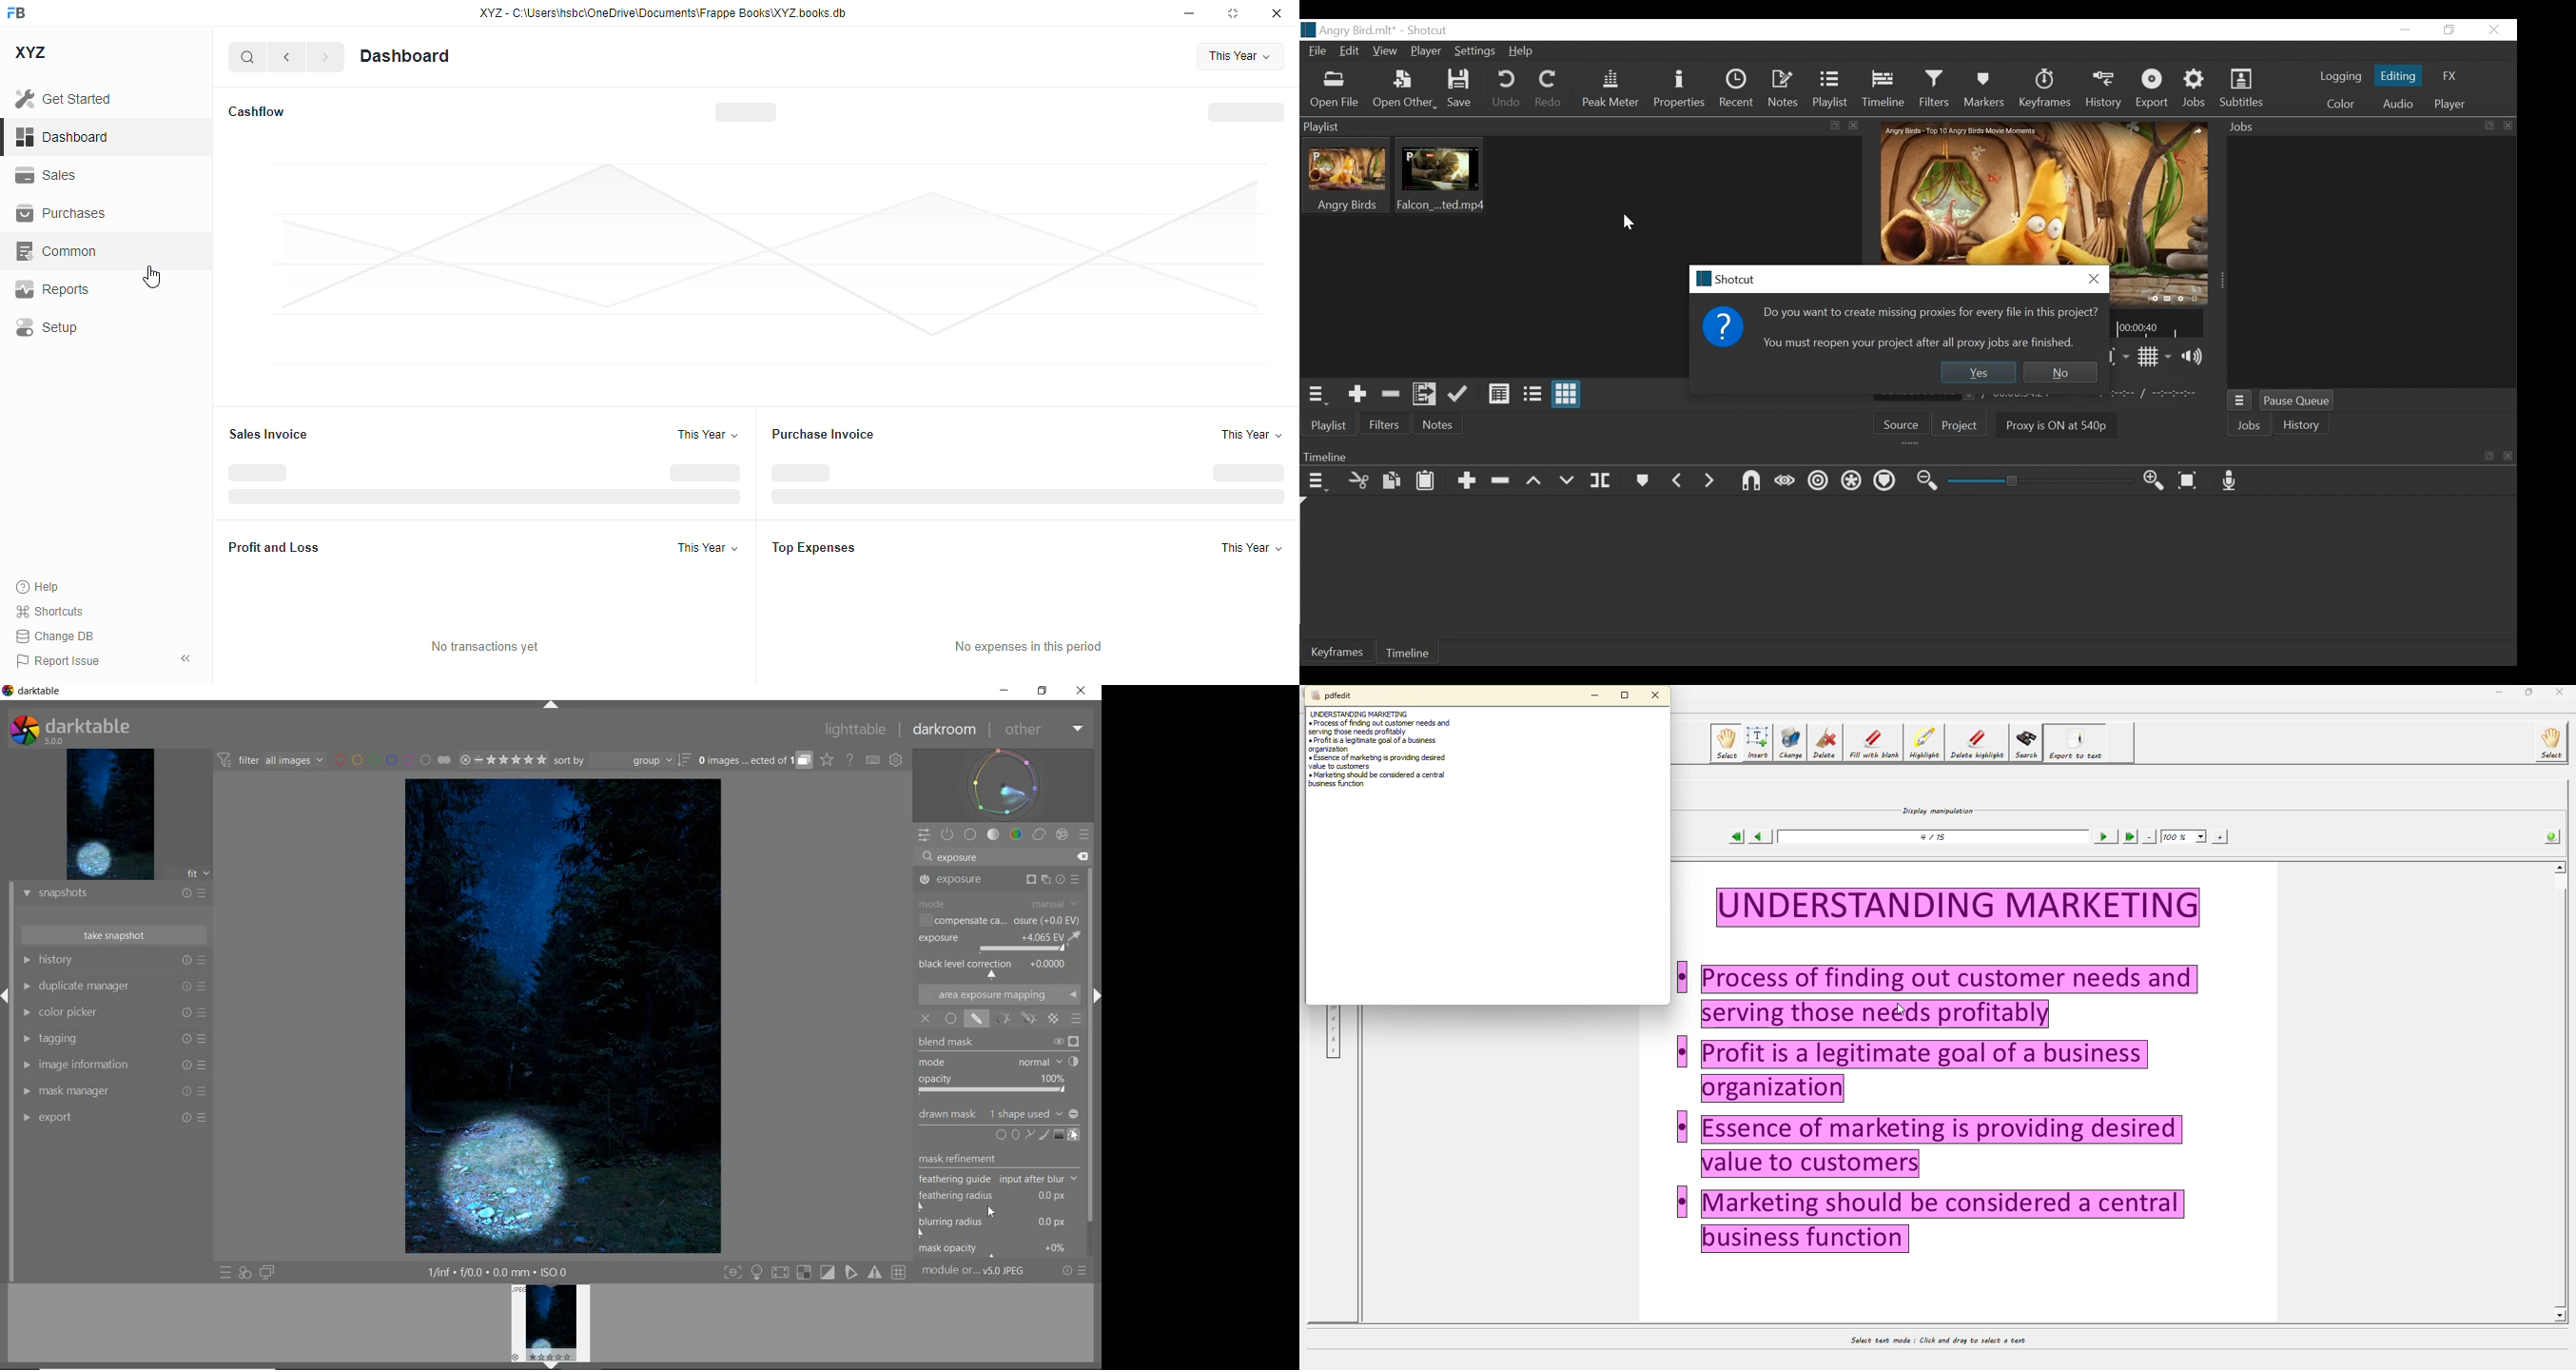 This screenshot has width=2576, height=1372. I want to click on TOGGLE MODES, so click(815, 1272).